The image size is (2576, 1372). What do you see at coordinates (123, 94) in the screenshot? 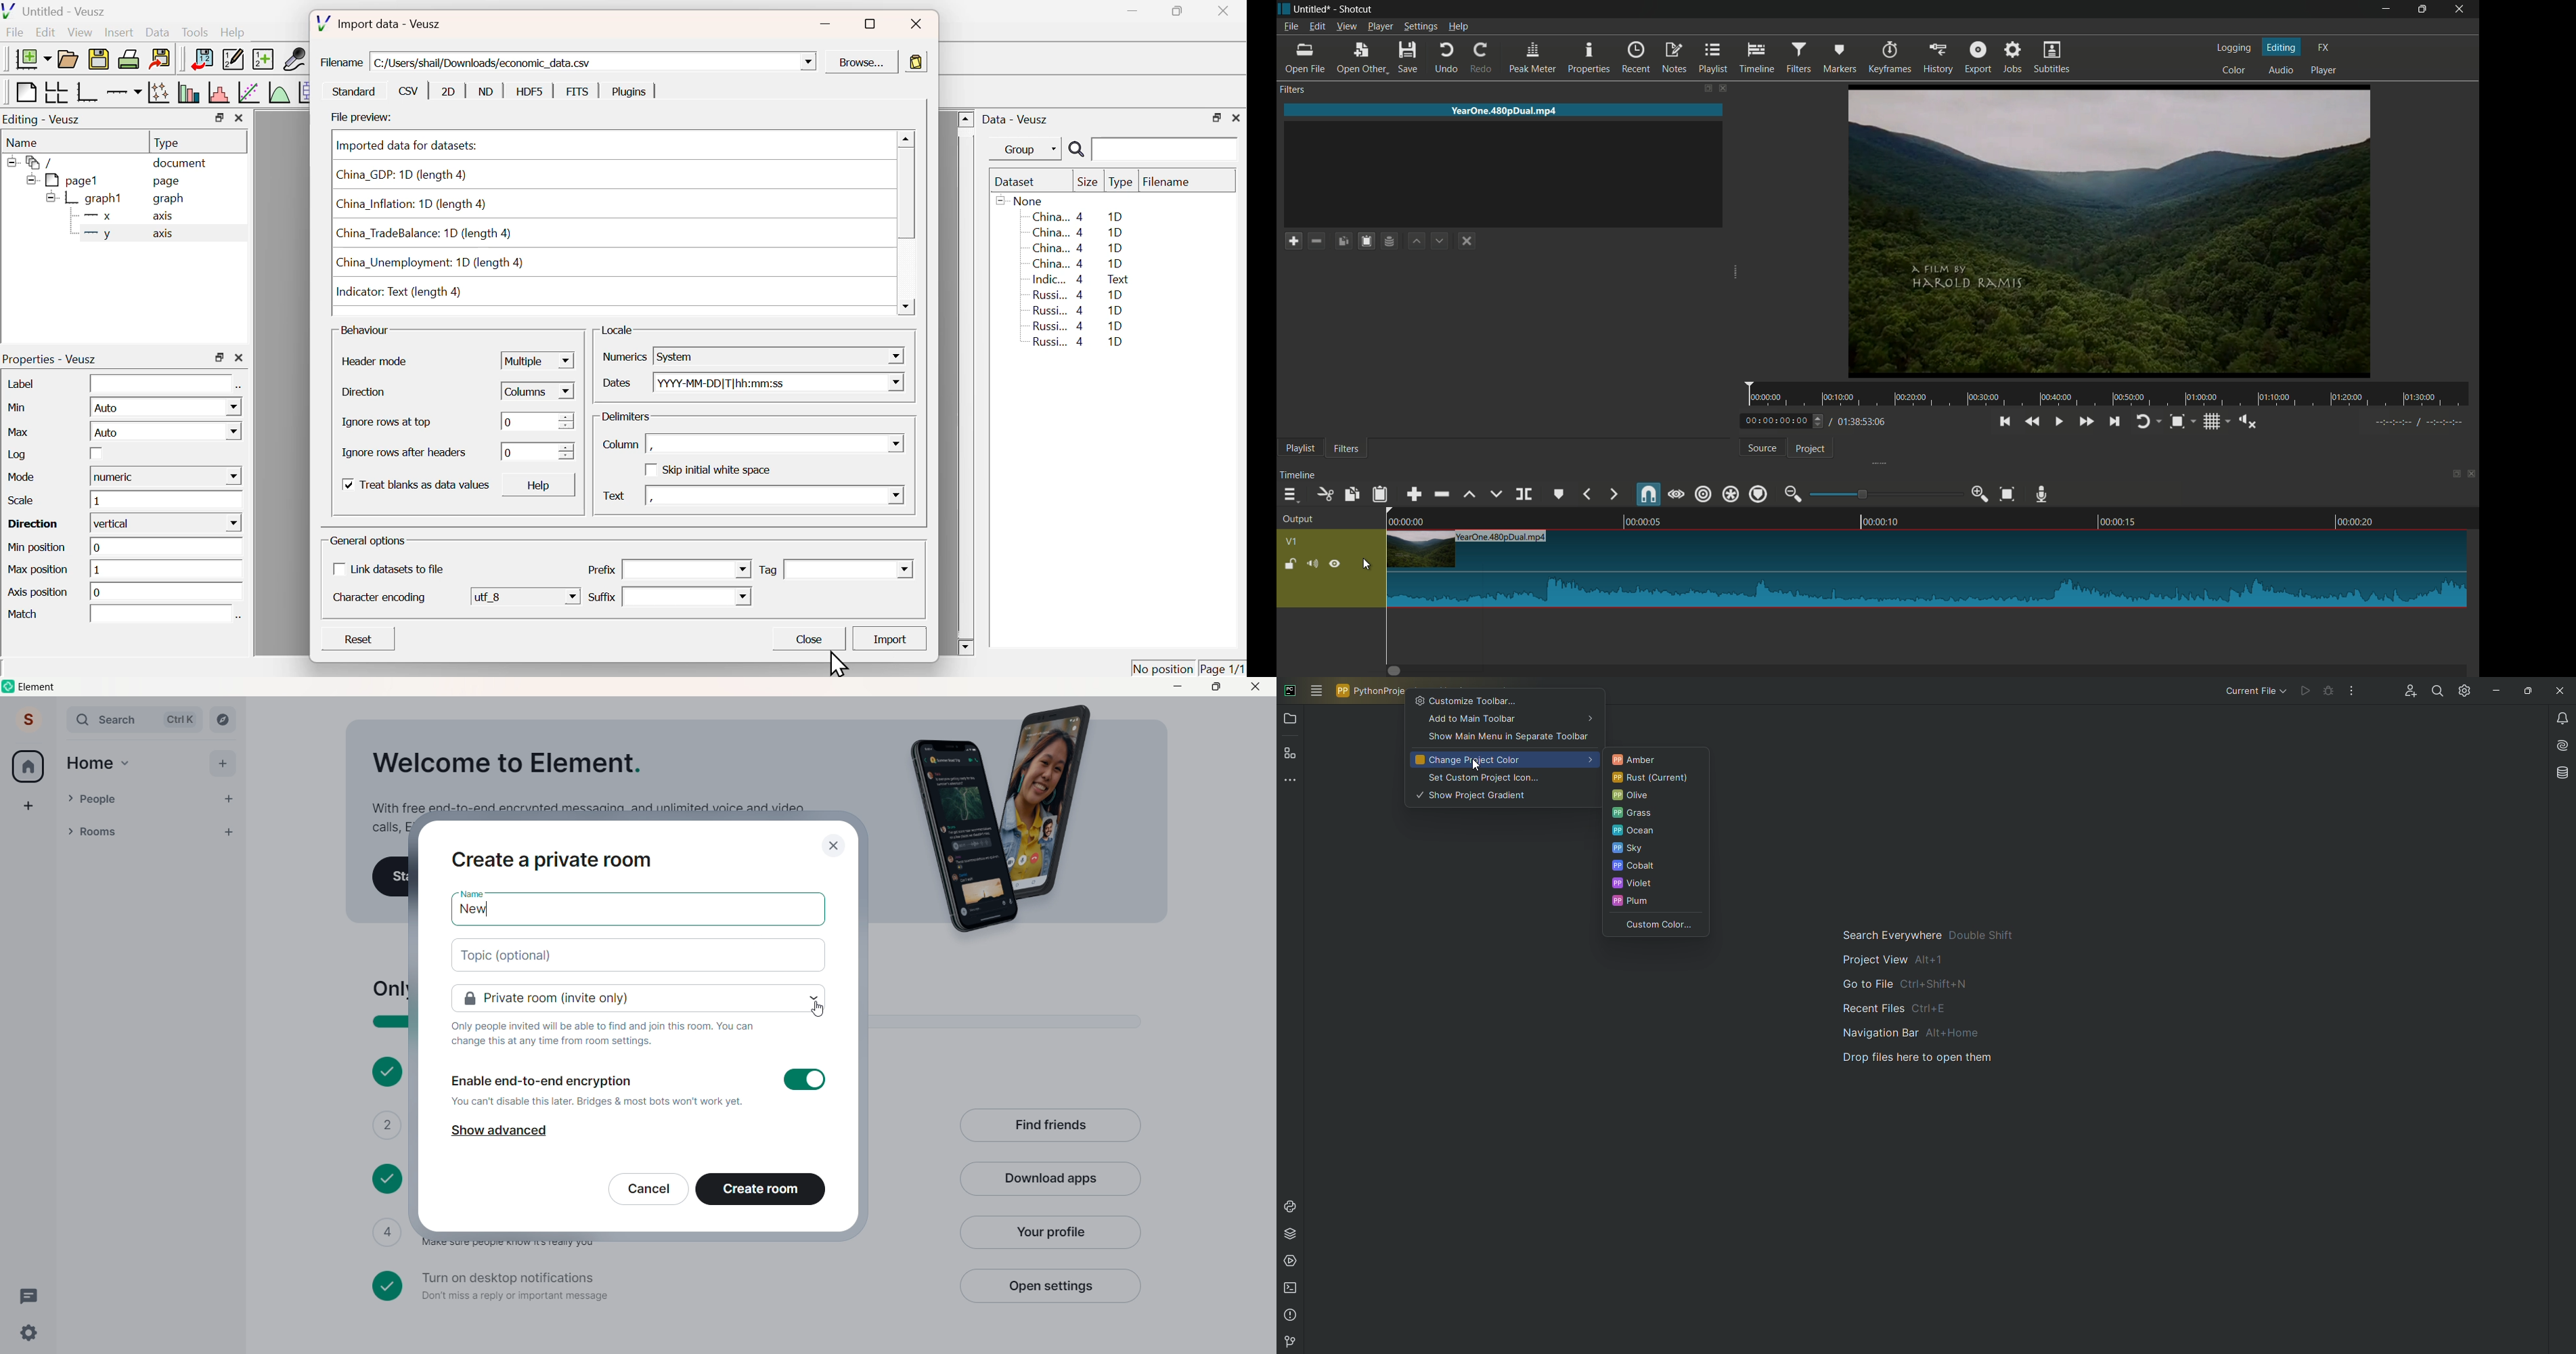
I see `Add an axis to a plot` at bounding box center [123, 94].